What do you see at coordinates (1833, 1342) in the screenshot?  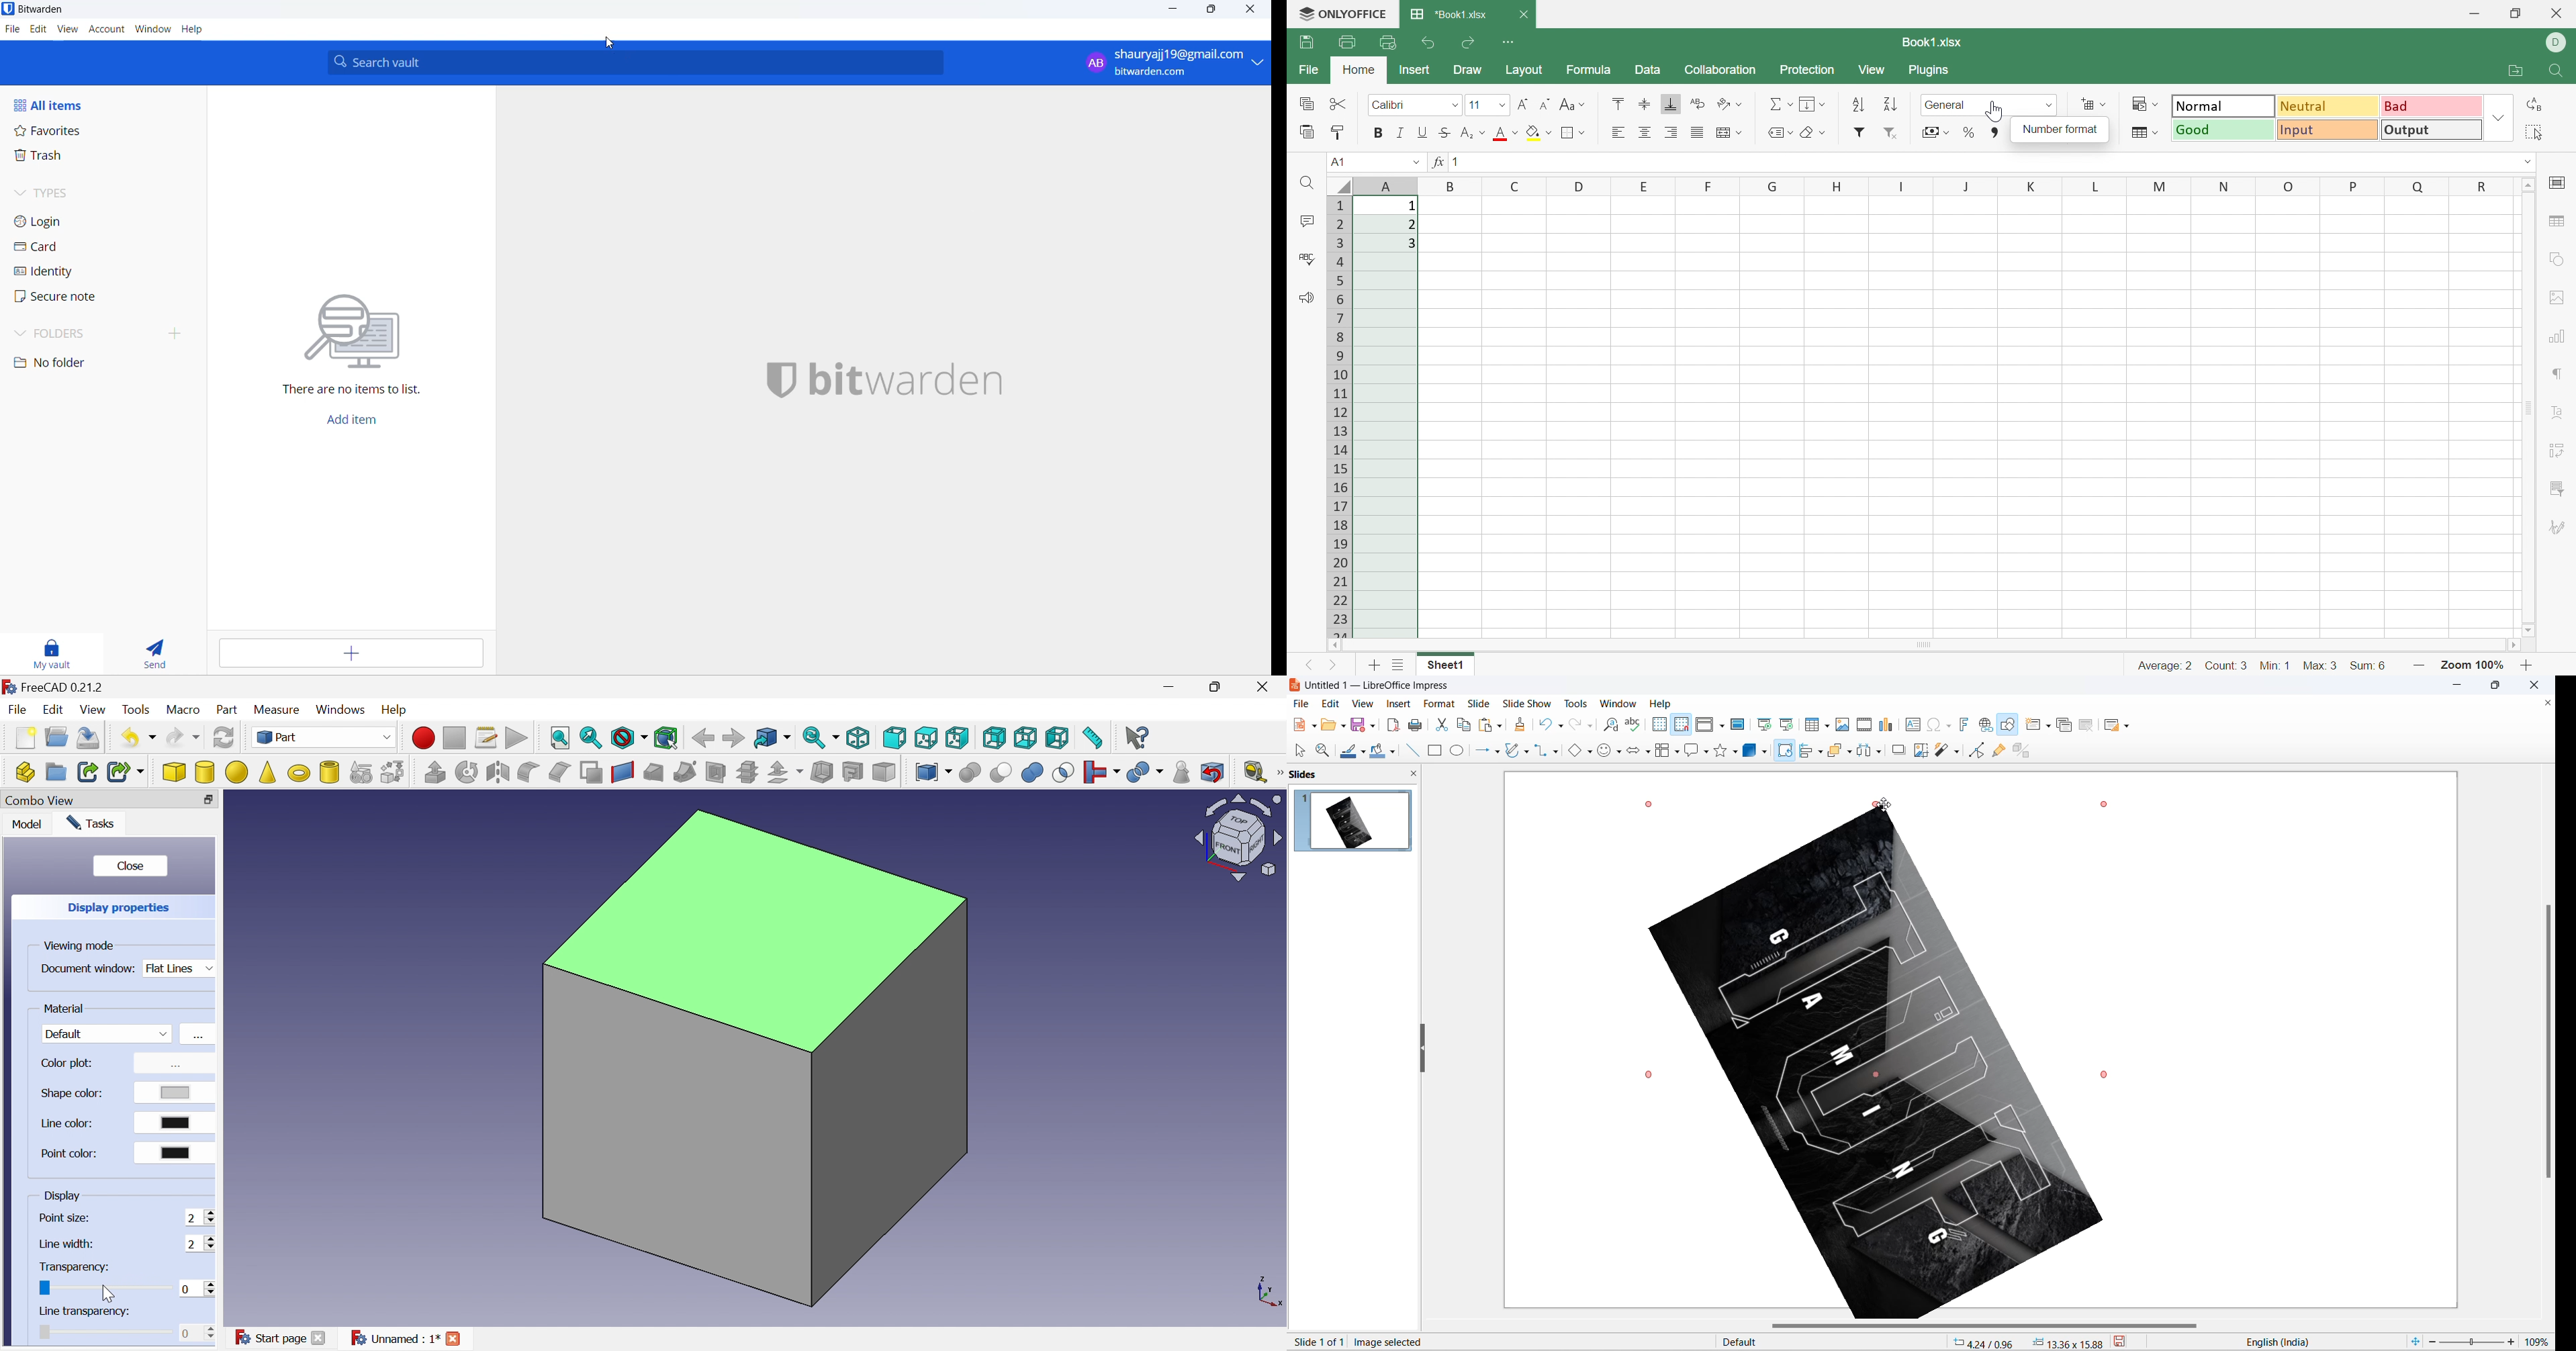 I see `slide master type` at bounding box center [1833, 1342].